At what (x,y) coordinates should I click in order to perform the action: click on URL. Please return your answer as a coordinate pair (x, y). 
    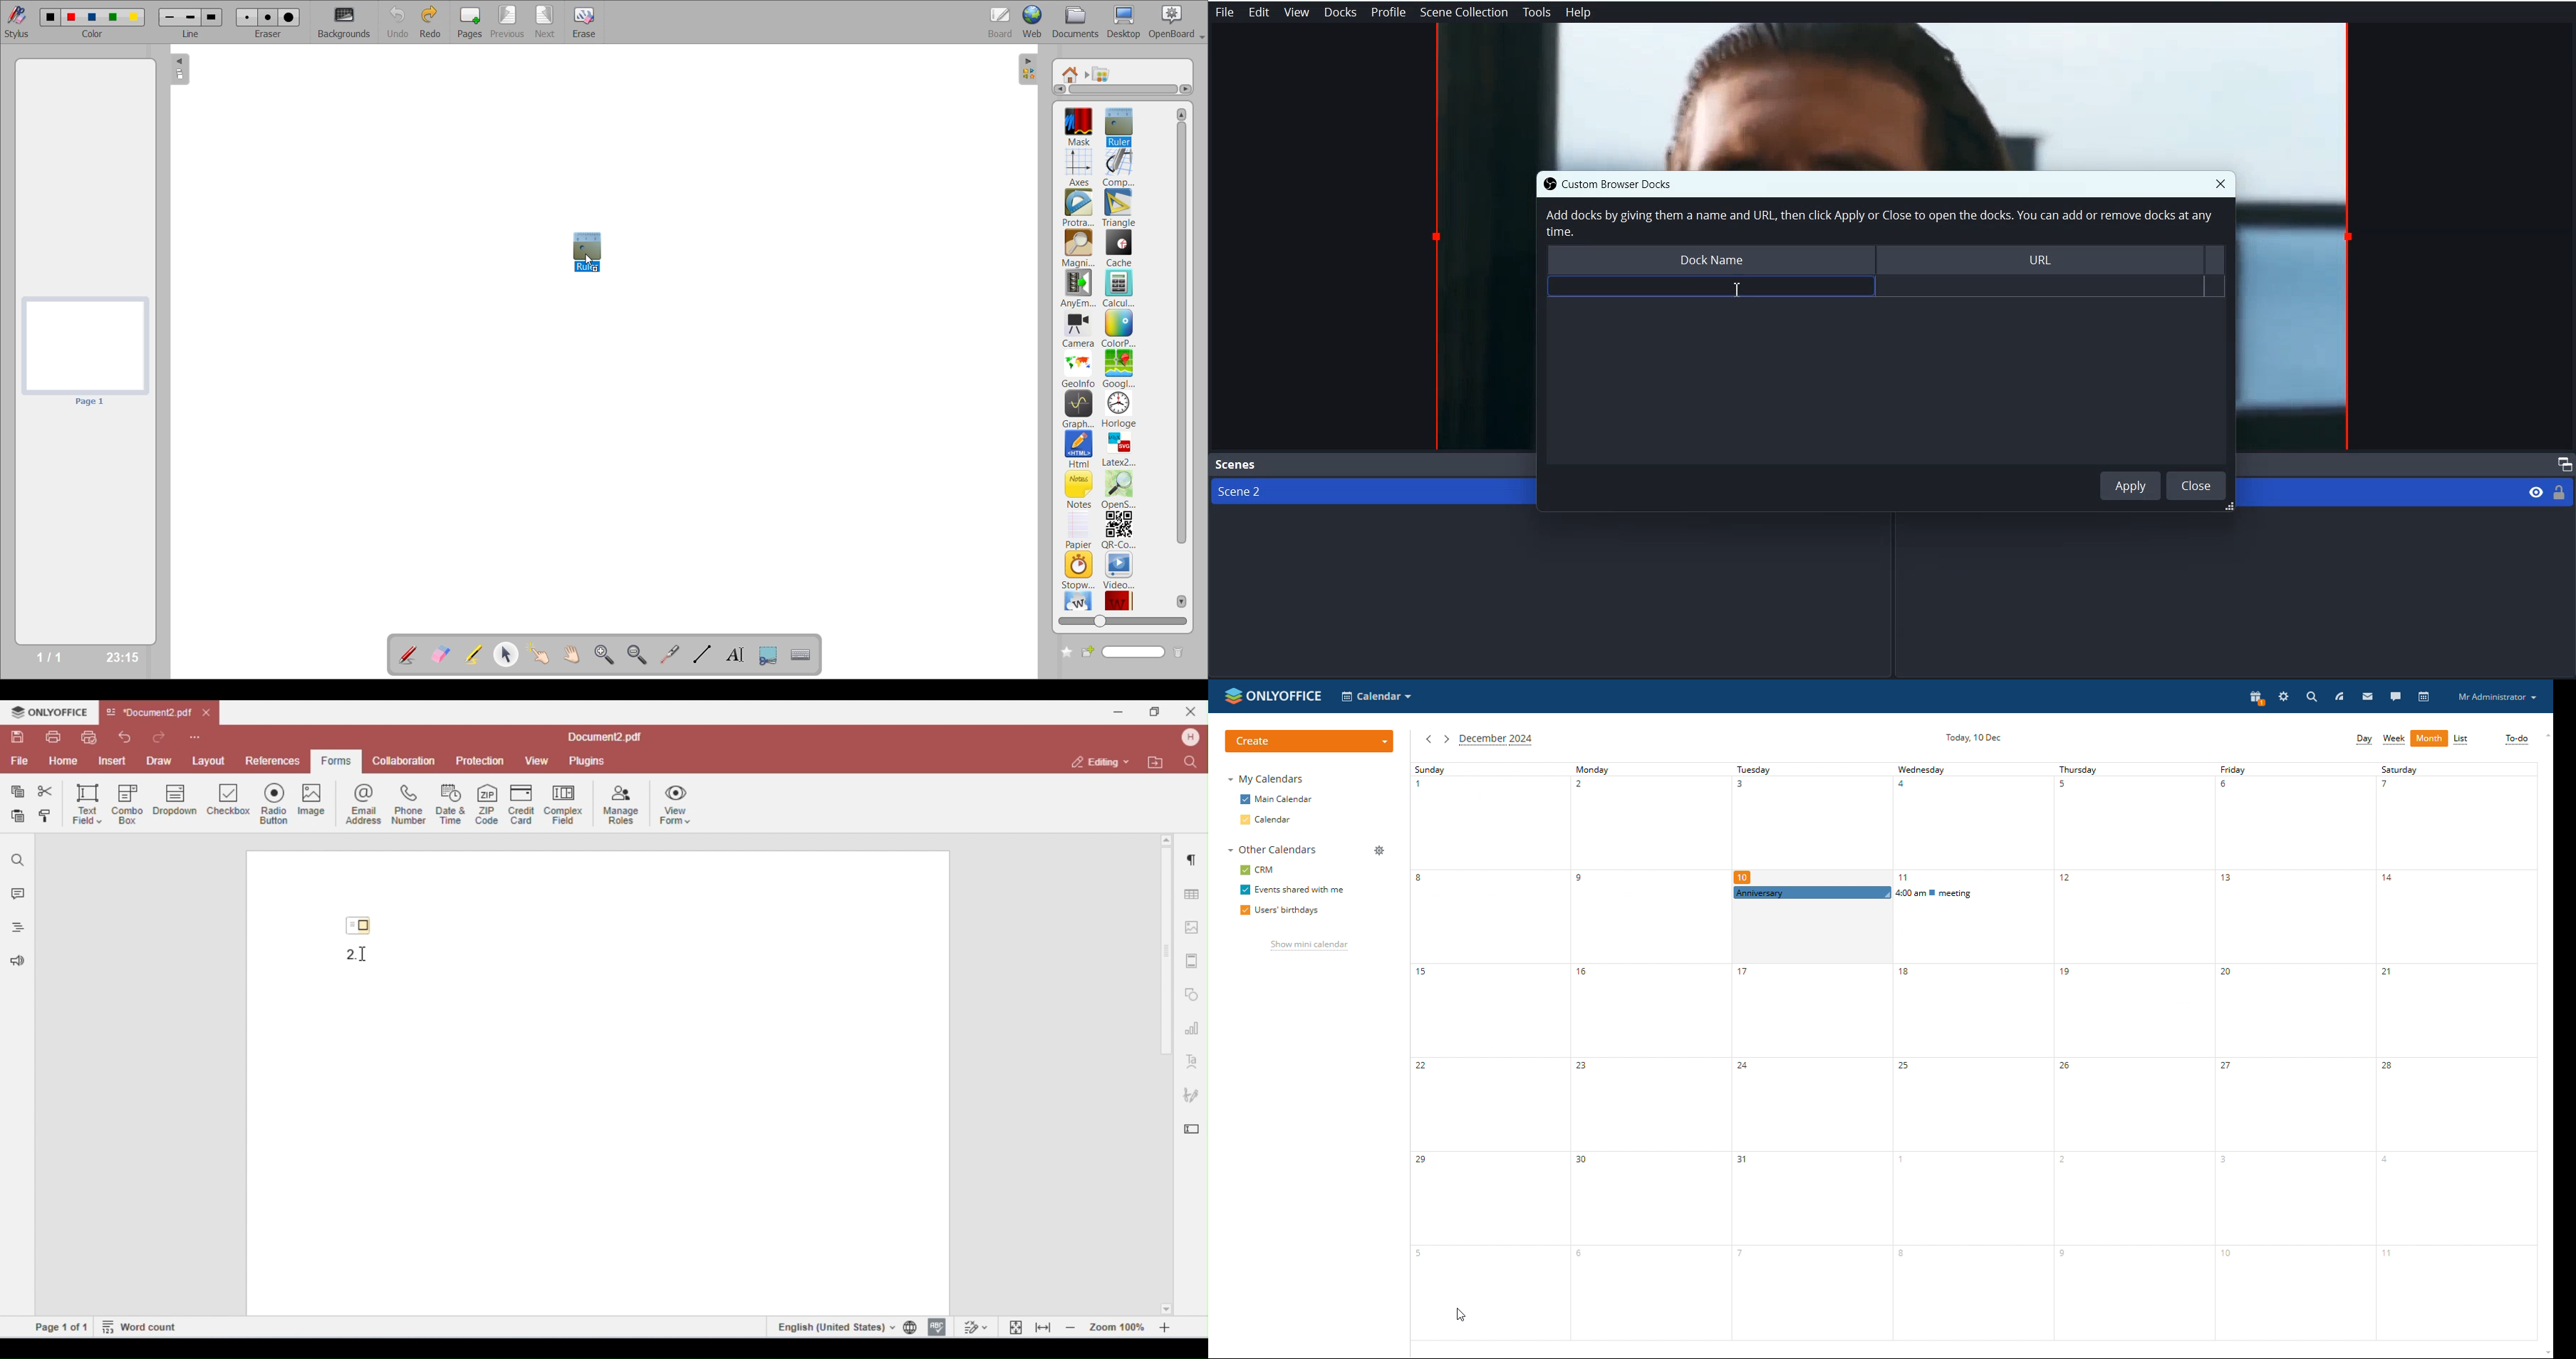
    Looking at the image, I should click on (2047, 261).